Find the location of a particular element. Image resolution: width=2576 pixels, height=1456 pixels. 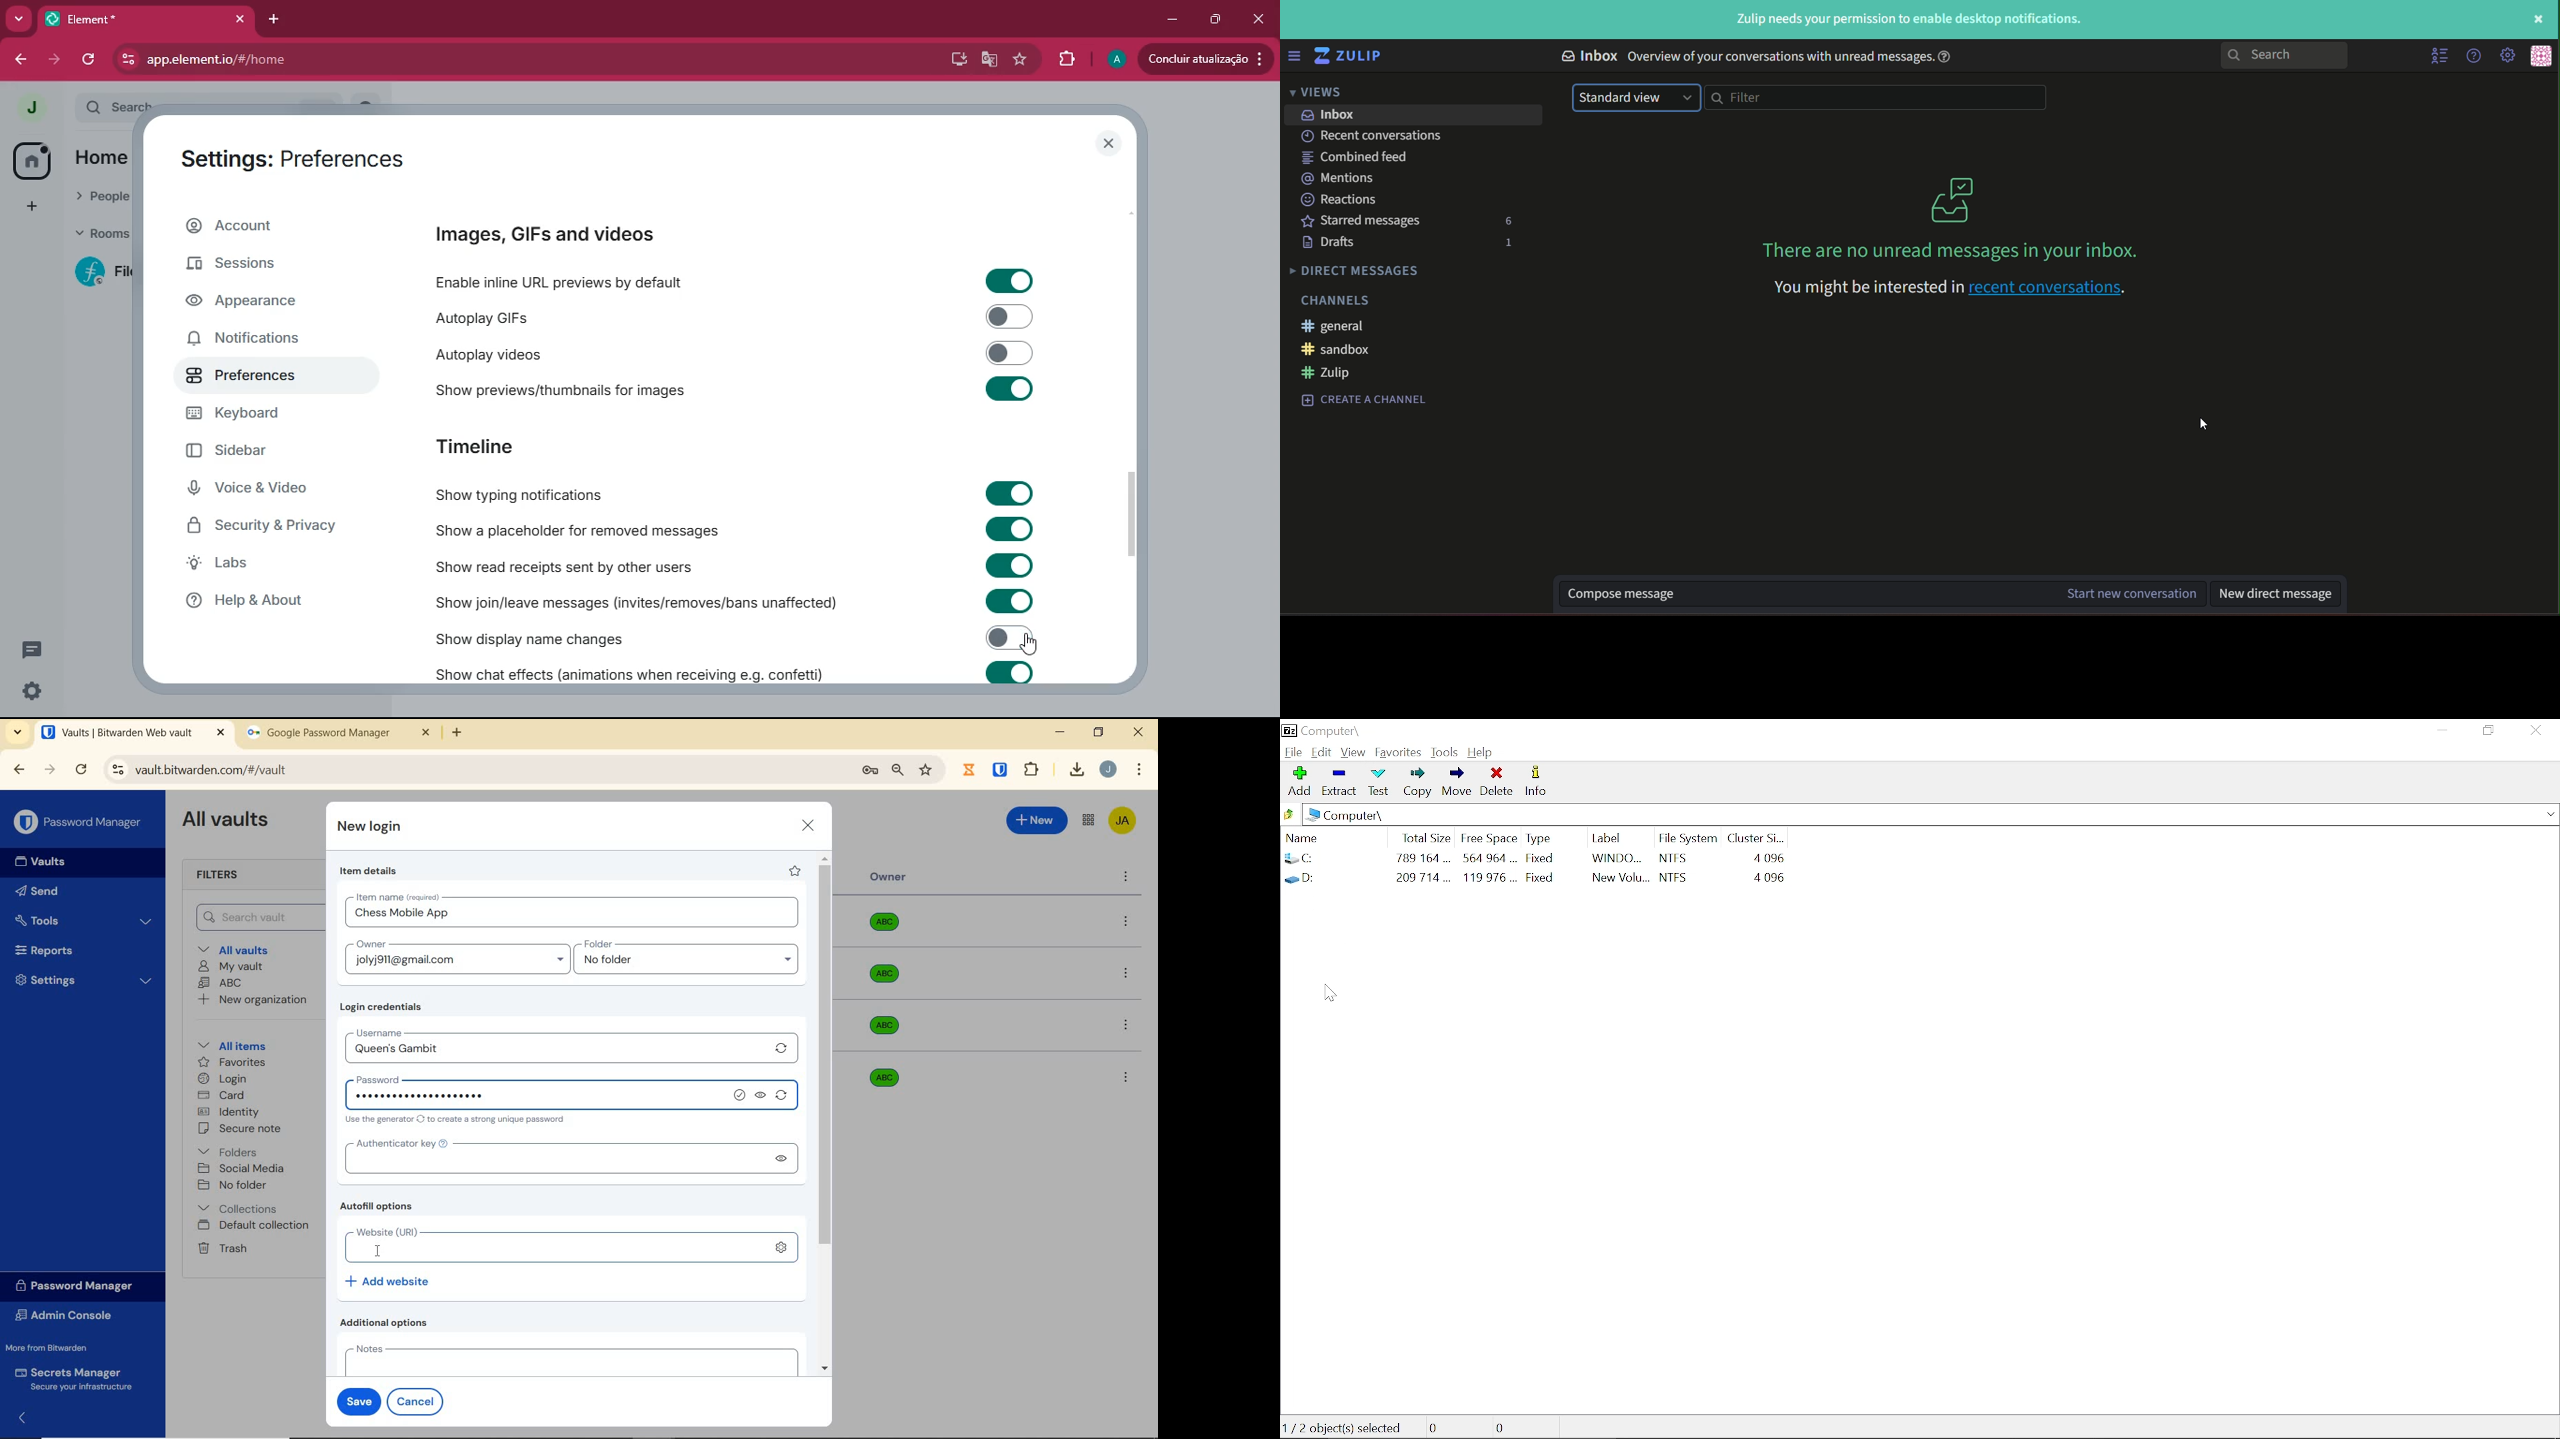

Owner organization is located at coordinates (888, 980).